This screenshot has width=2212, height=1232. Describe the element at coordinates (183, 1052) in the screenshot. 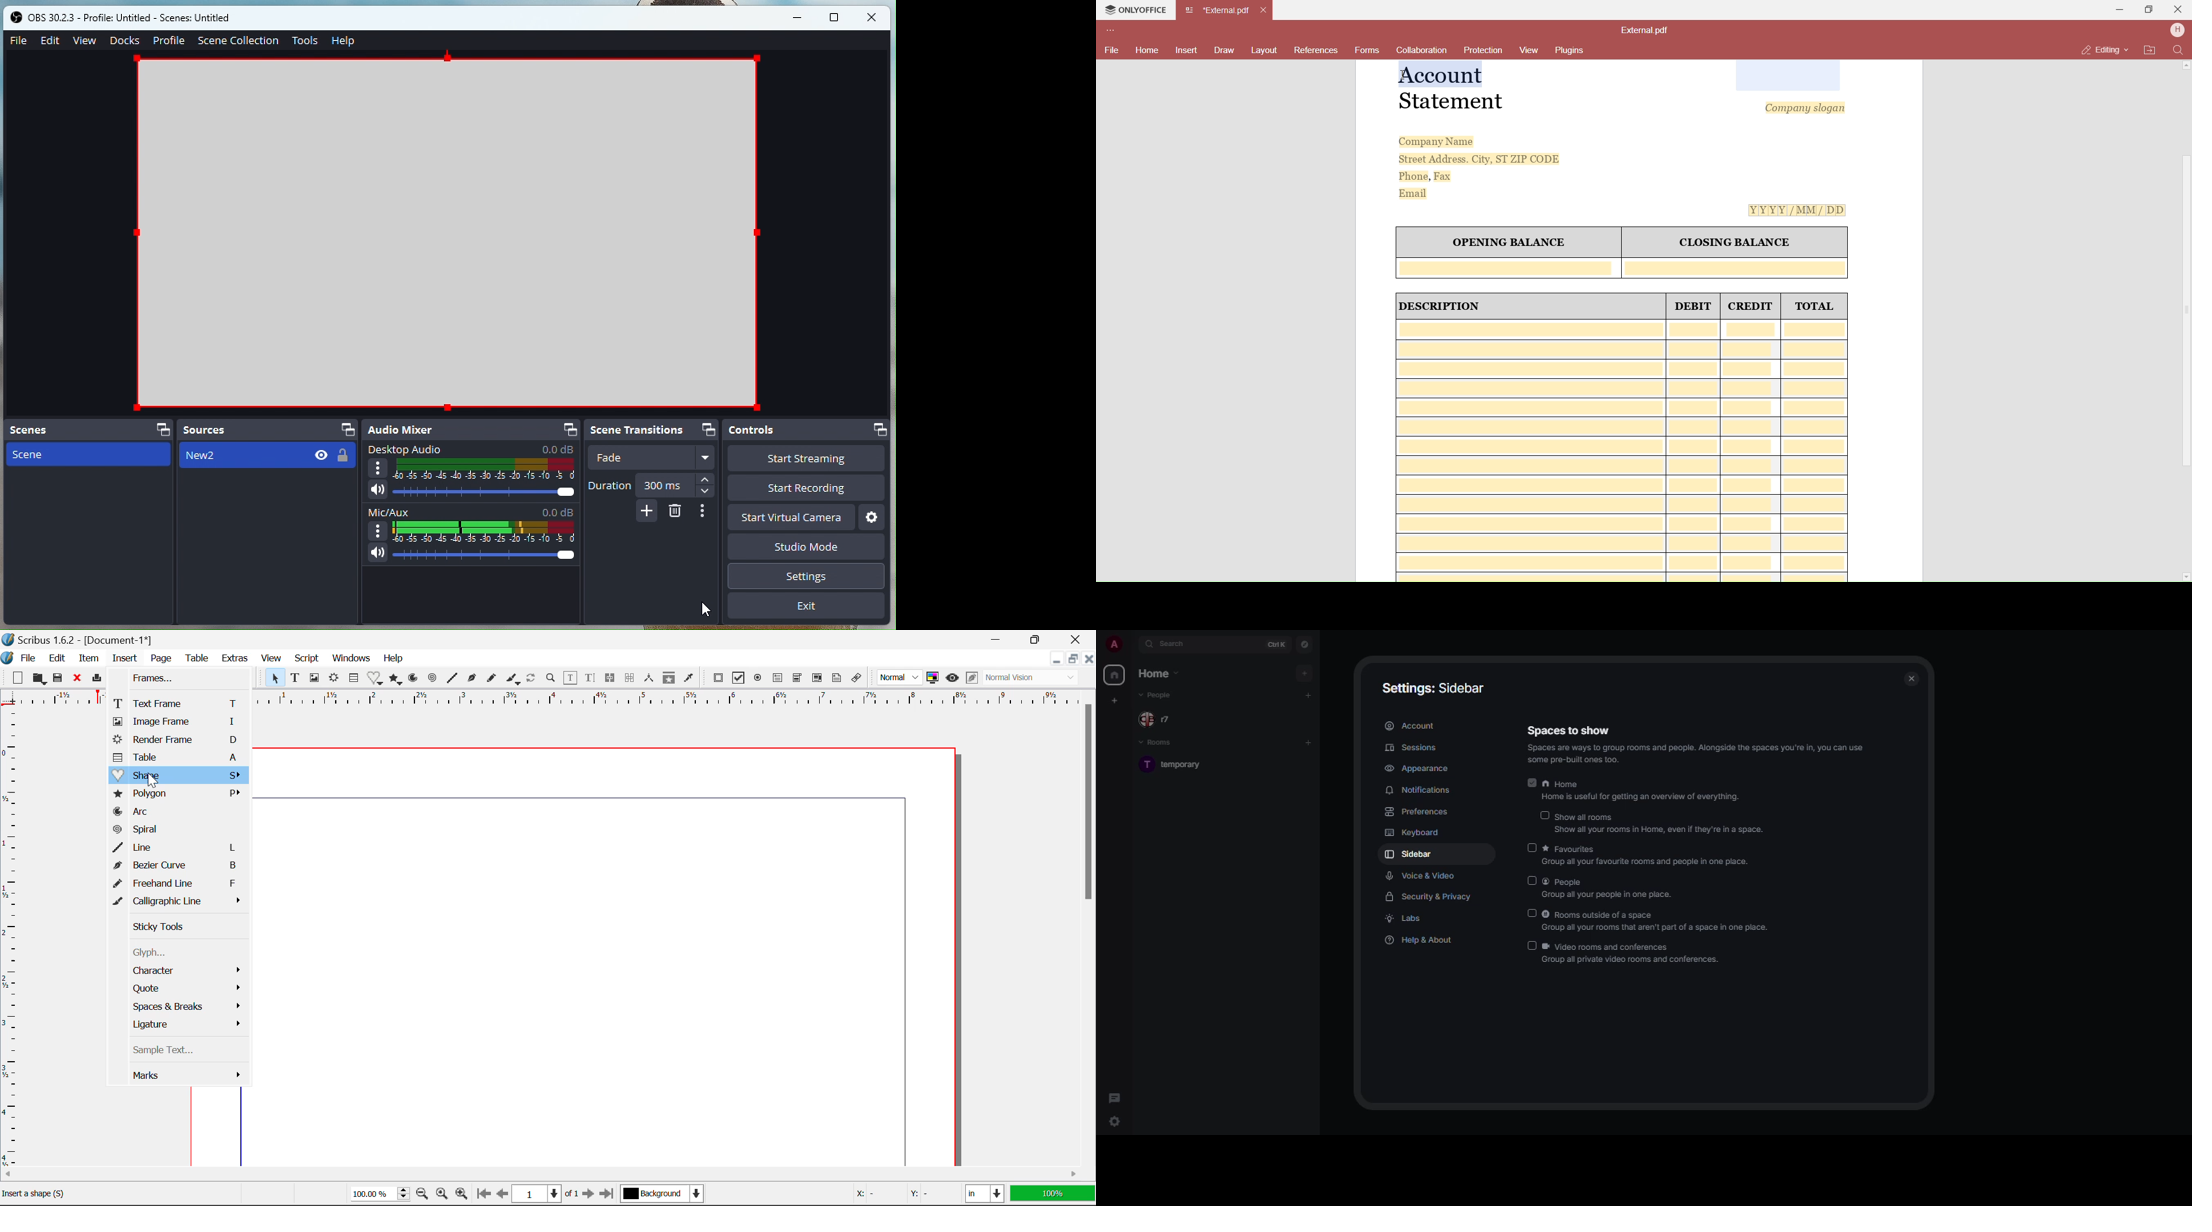

I see `Sample Text` at that location.